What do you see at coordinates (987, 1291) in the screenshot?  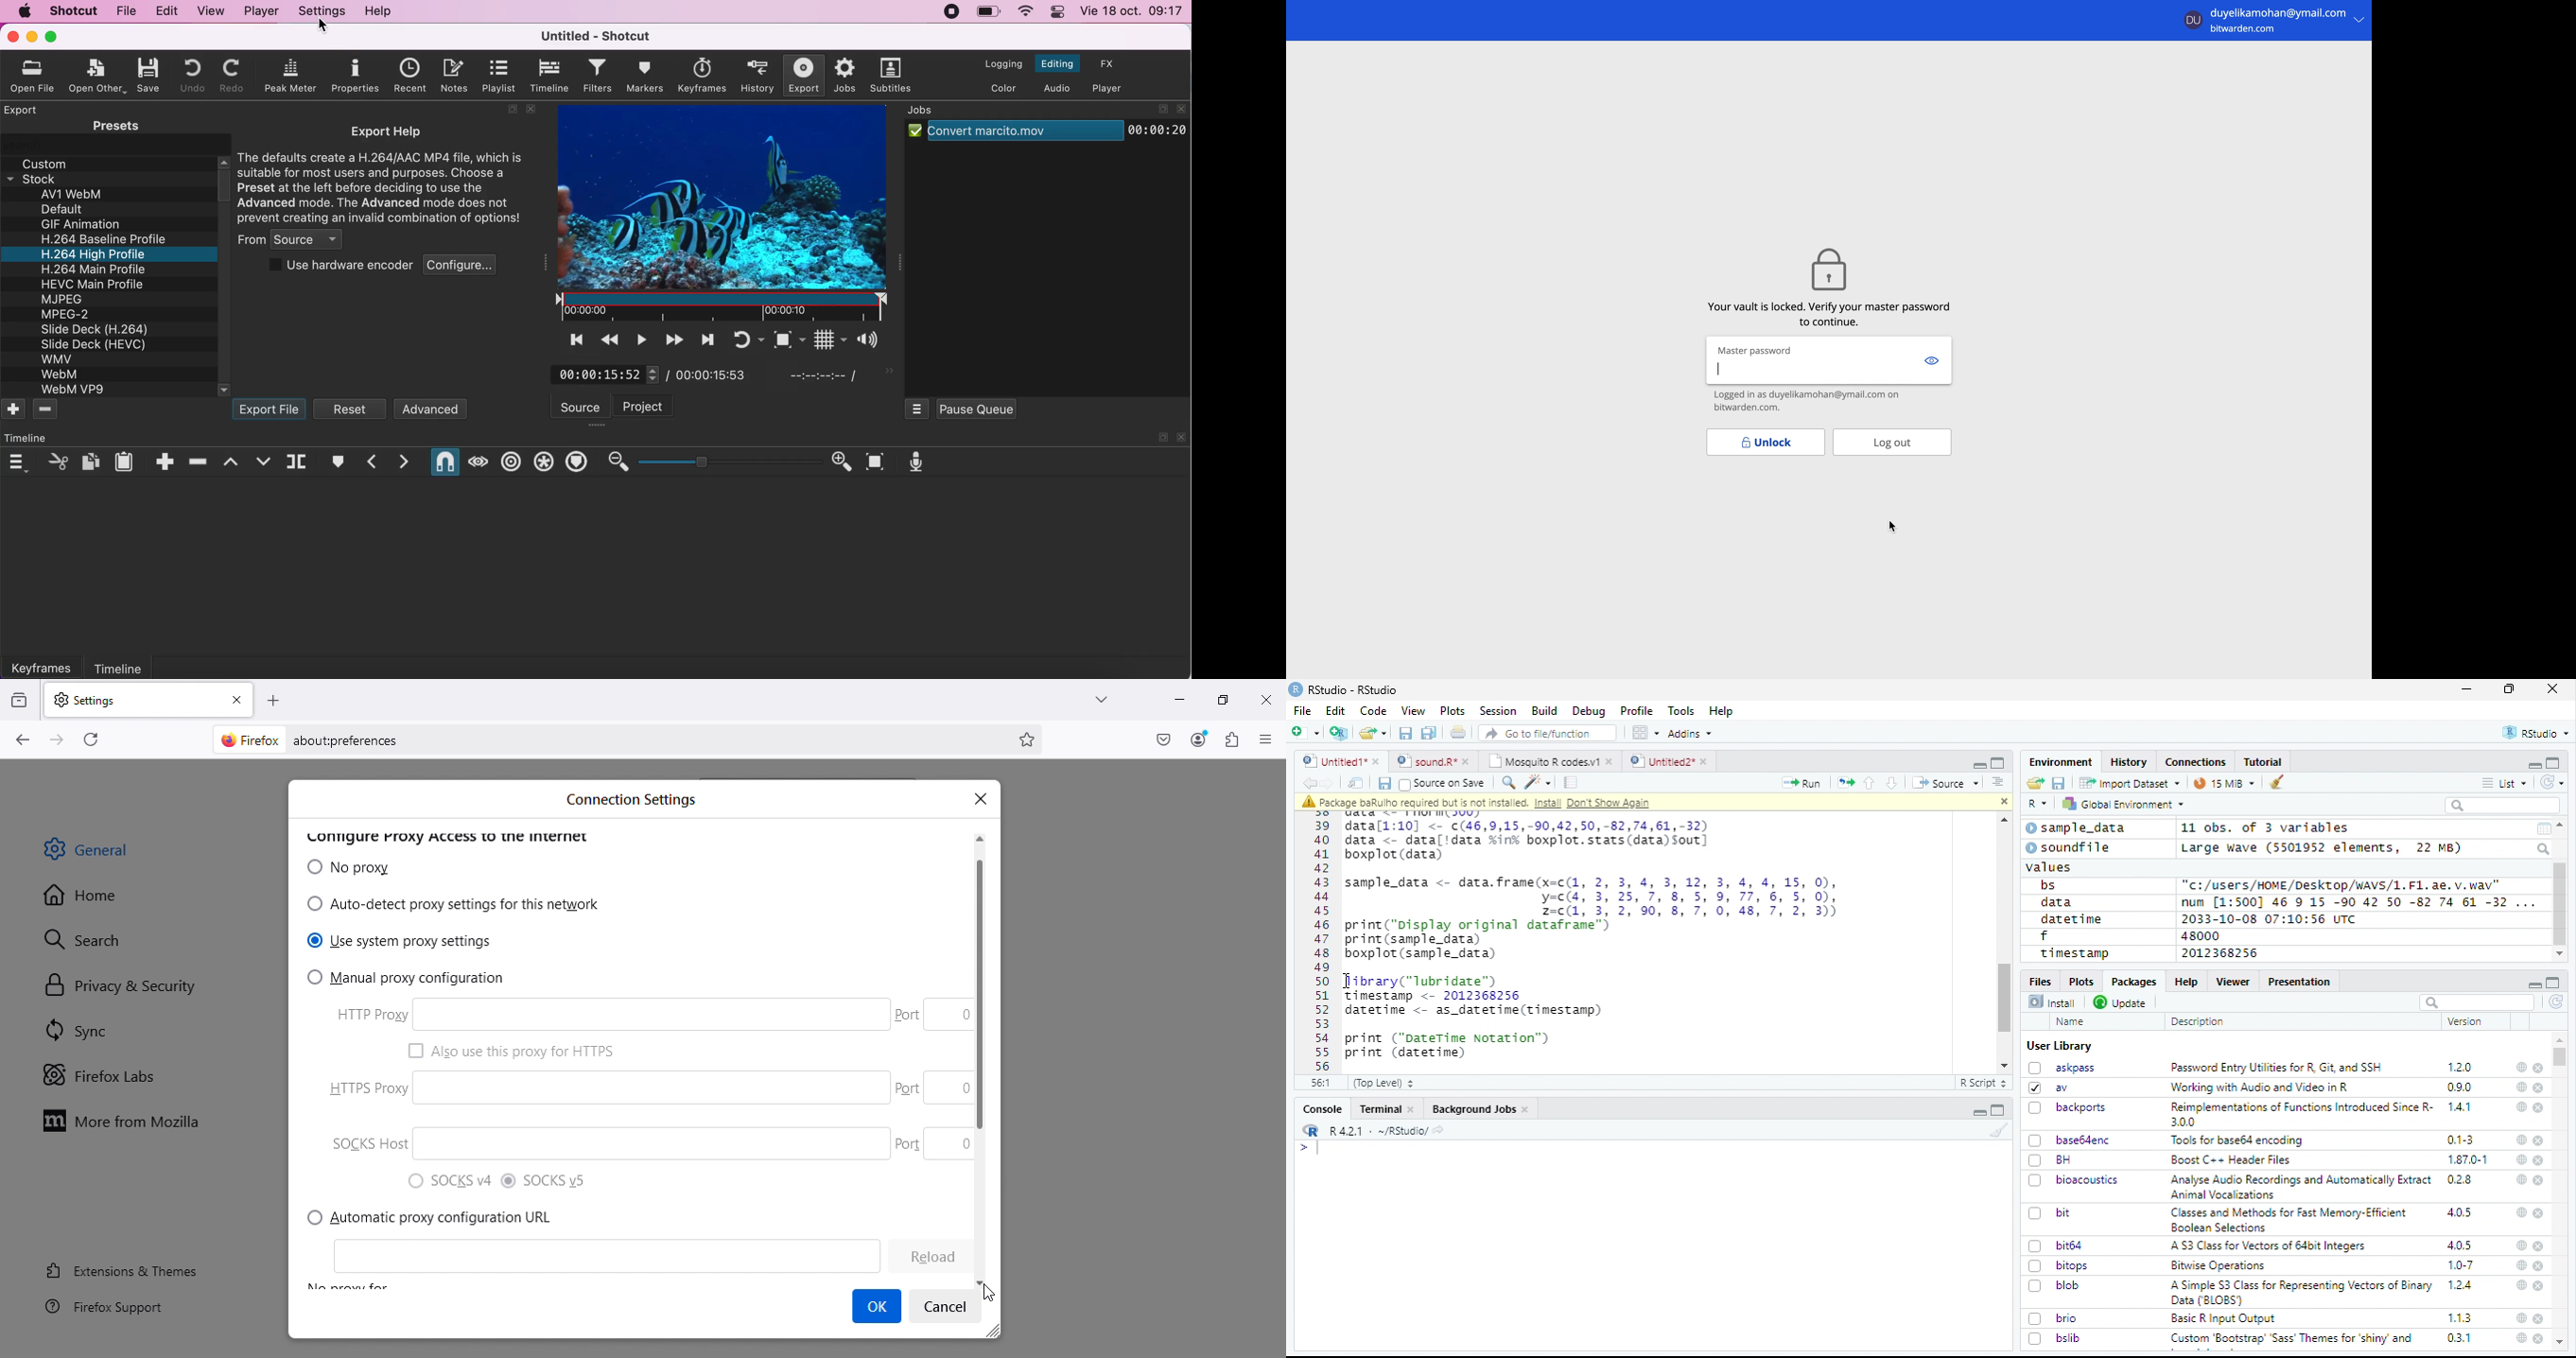 I see `cursor` at bounding box center [987, 1291].